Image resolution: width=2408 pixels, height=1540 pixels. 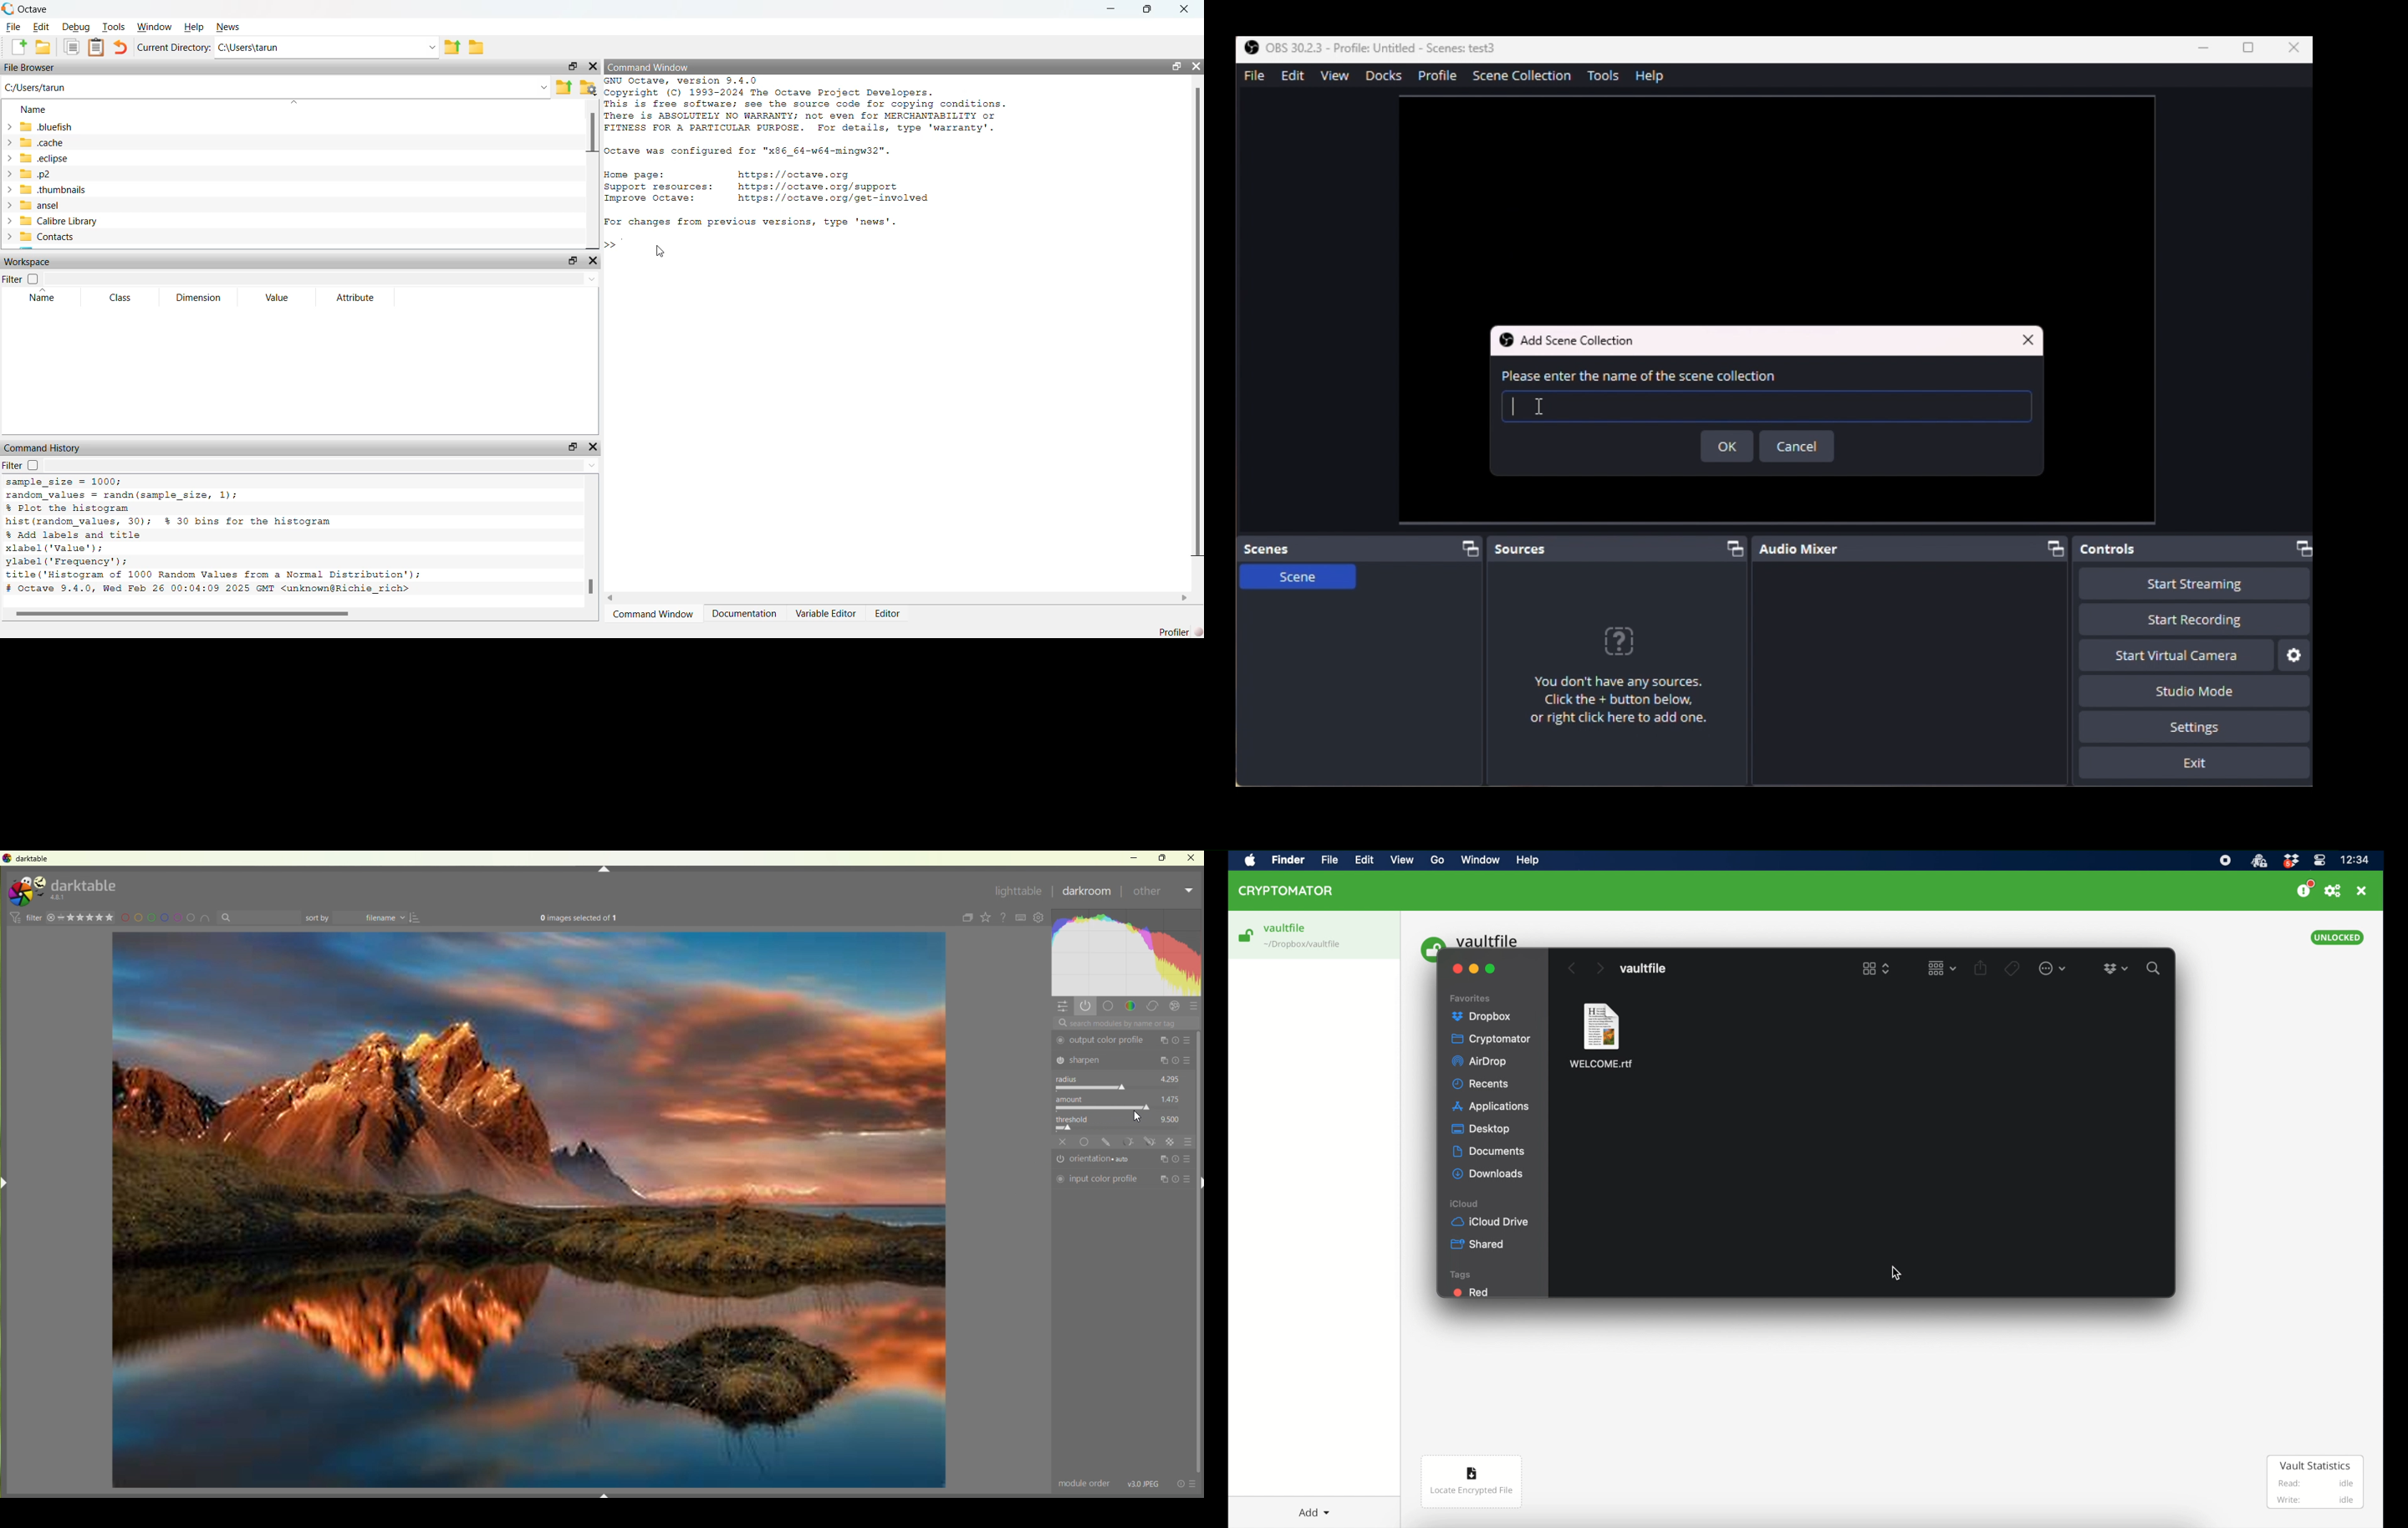 I want to click on Controls, so click(x=2198, y=549).